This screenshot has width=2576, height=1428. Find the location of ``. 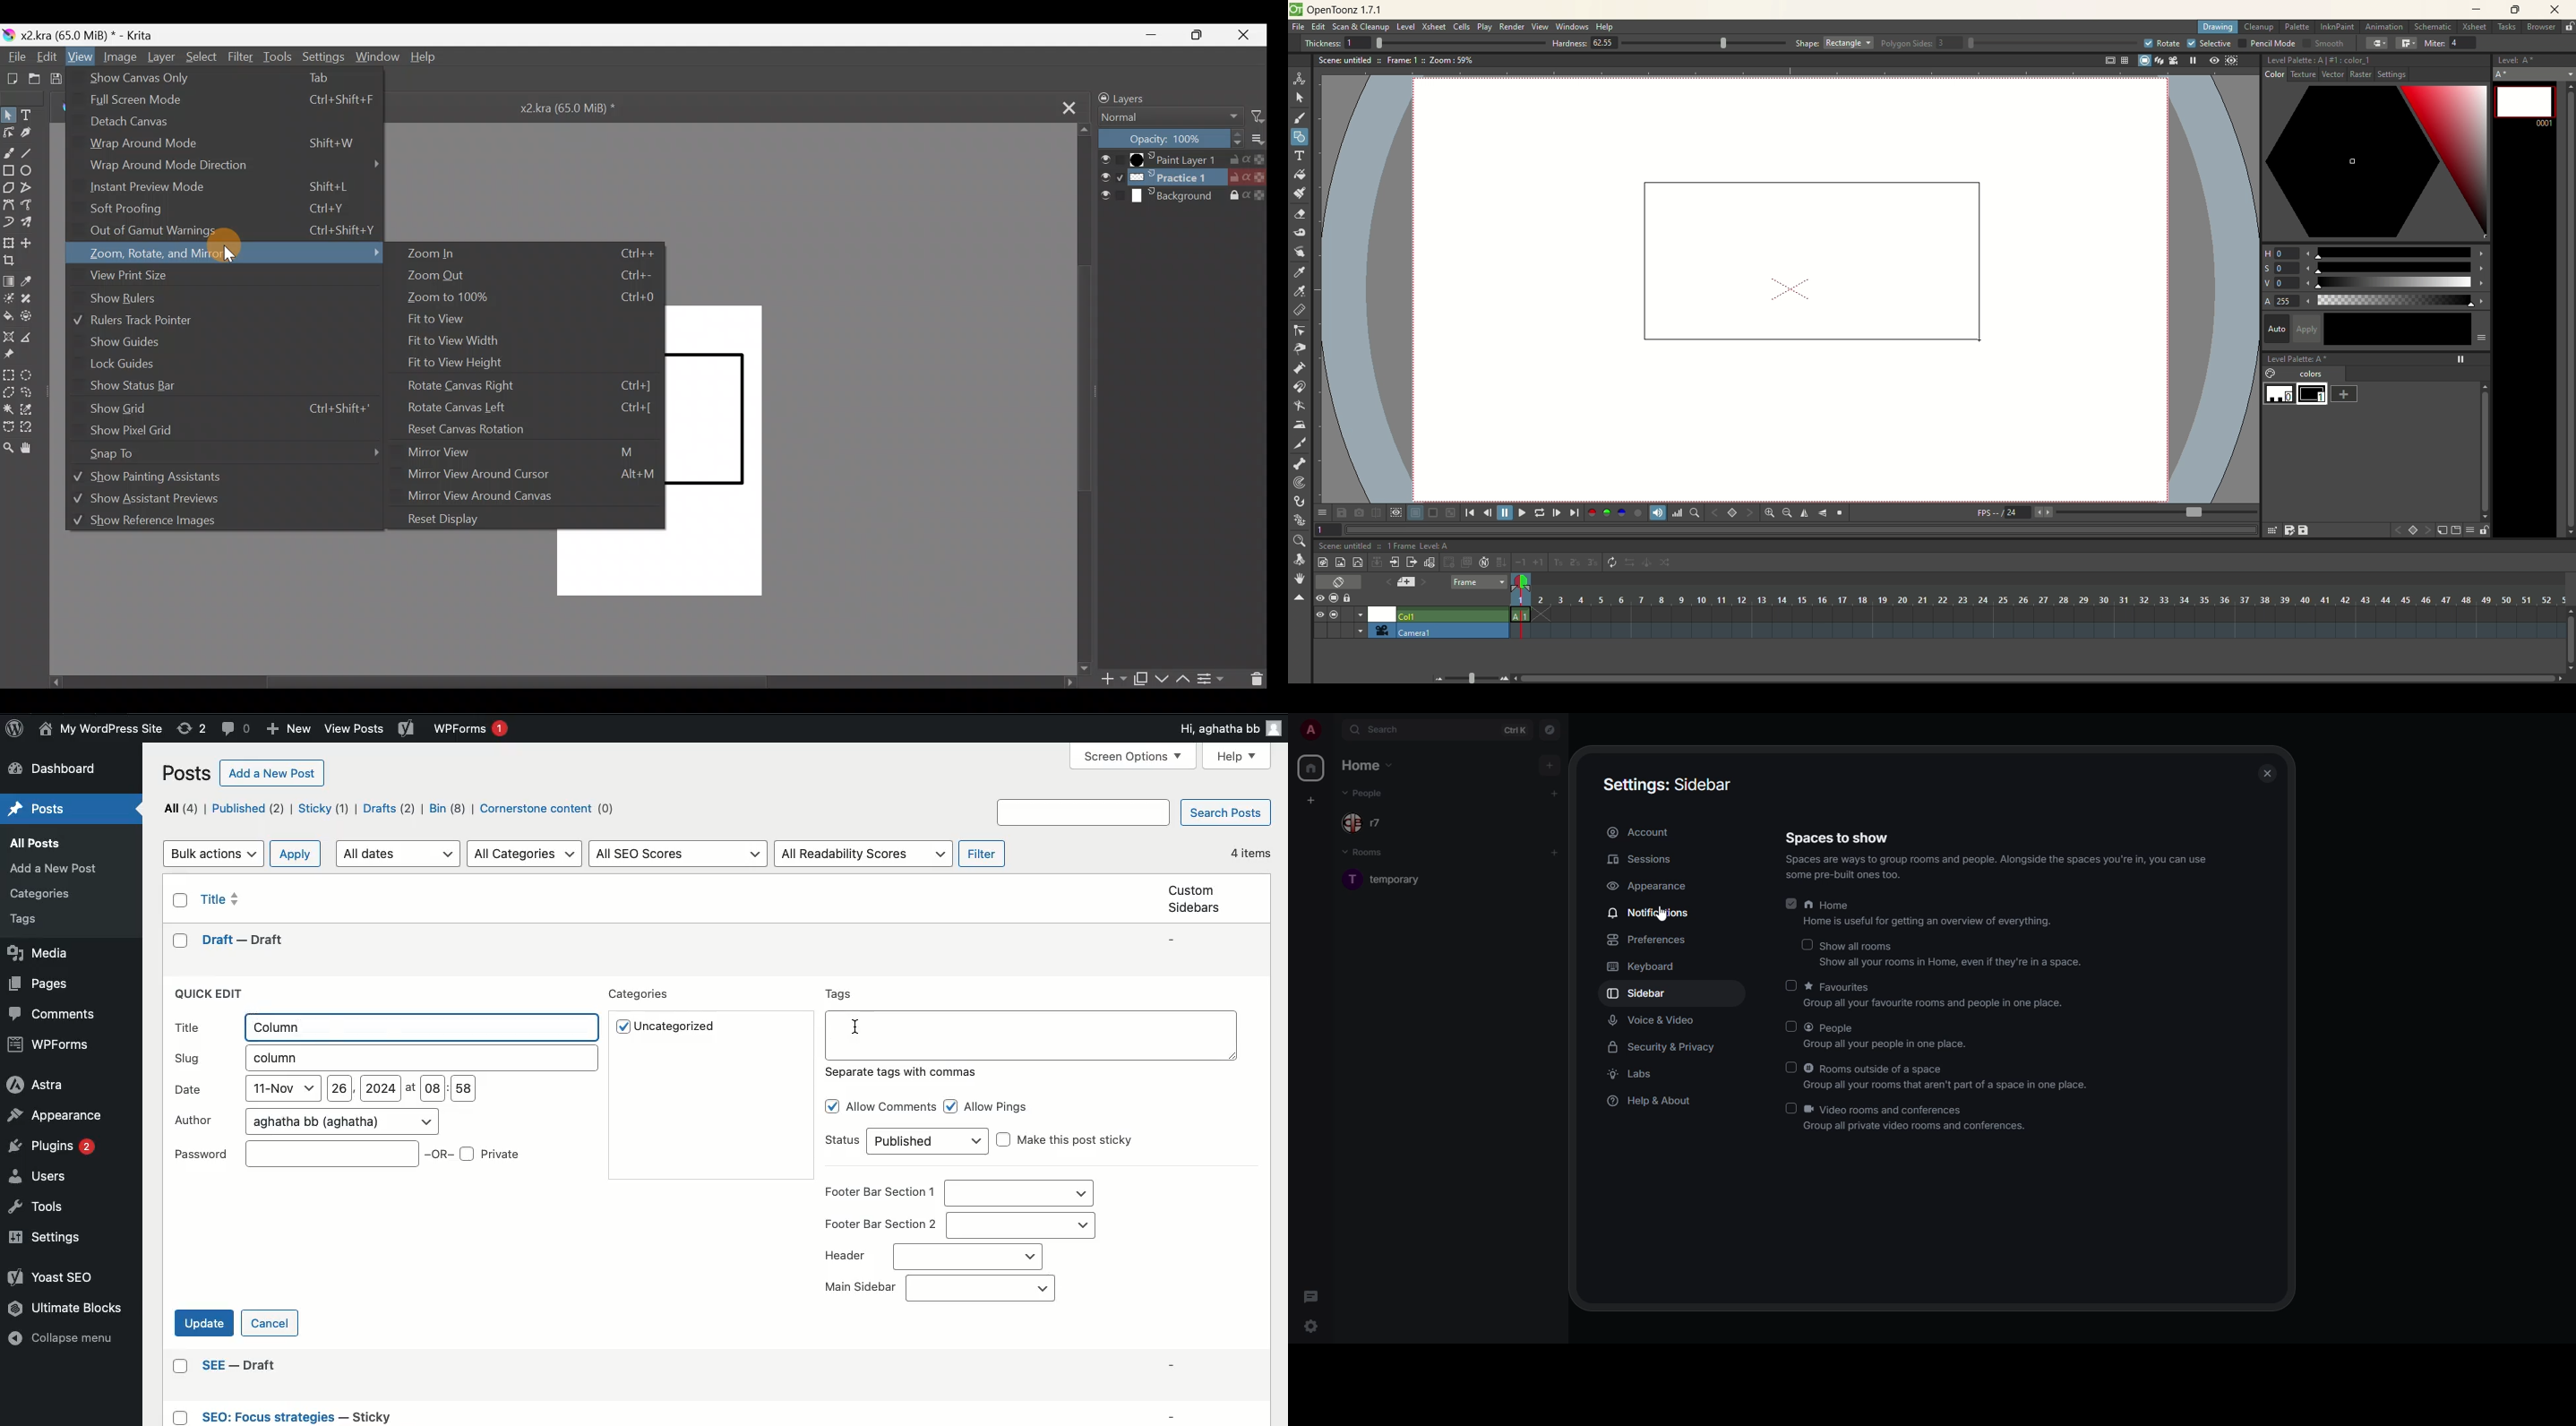

 is located at coordinates (1082, 812).